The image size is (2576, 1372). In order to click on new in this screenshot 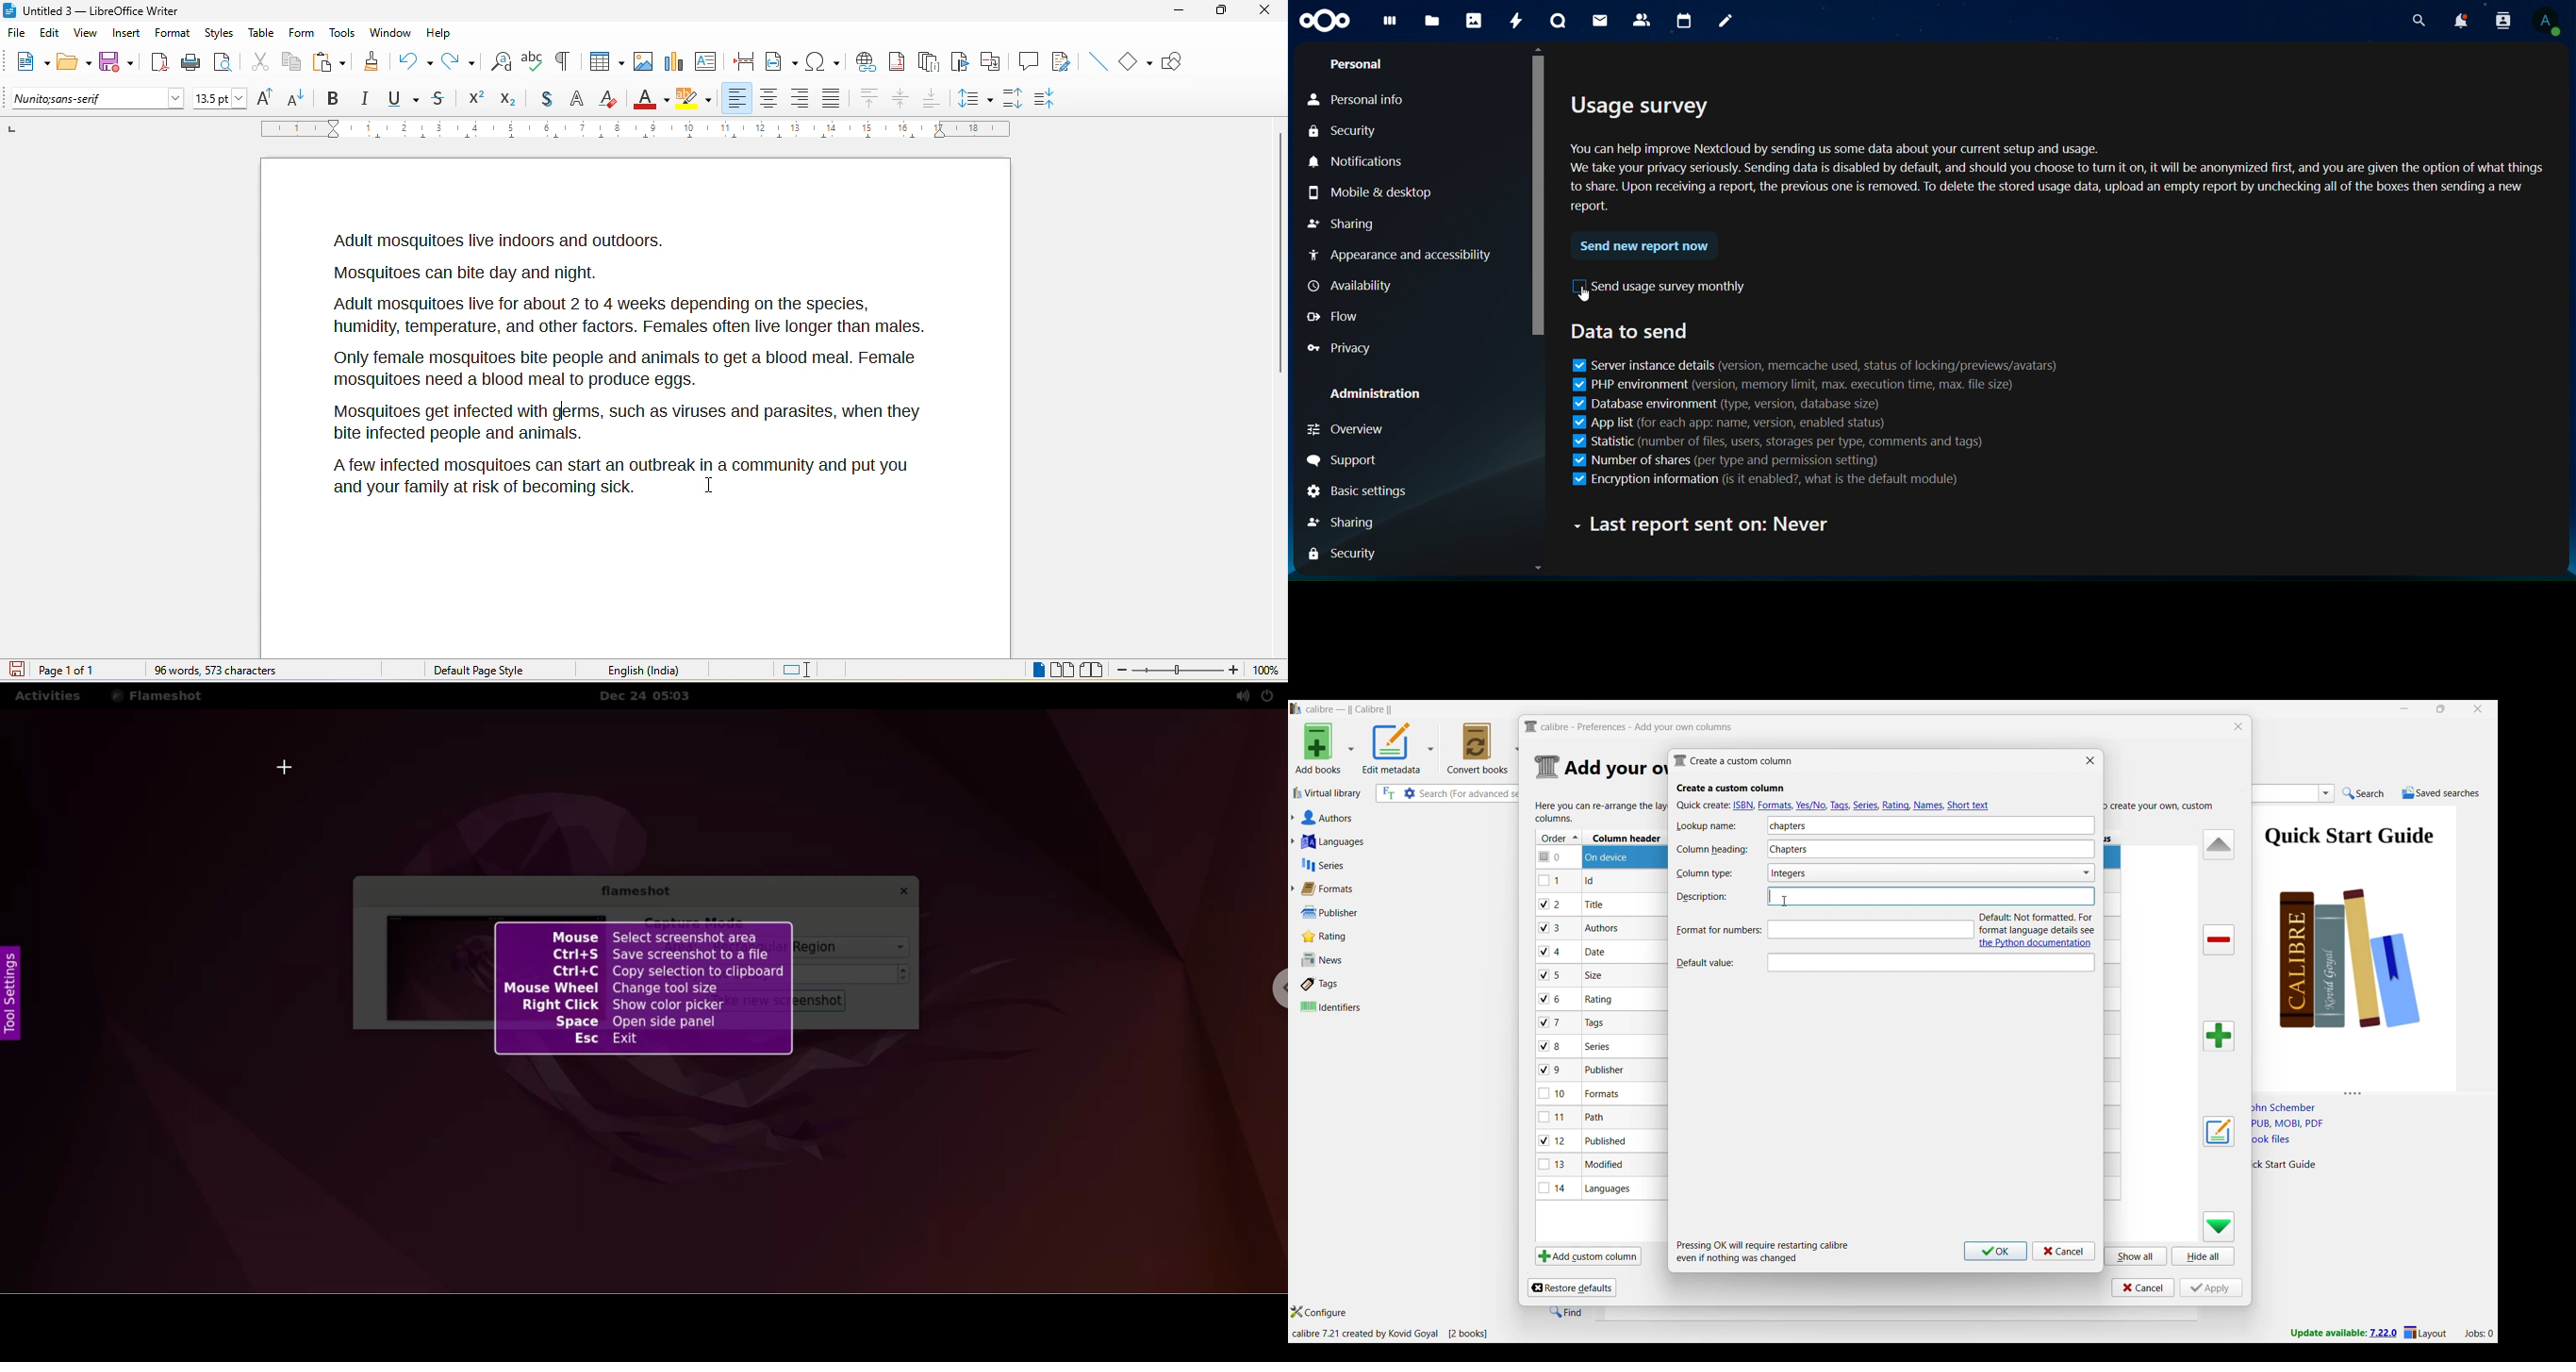, I will do `click(30, 64)`.